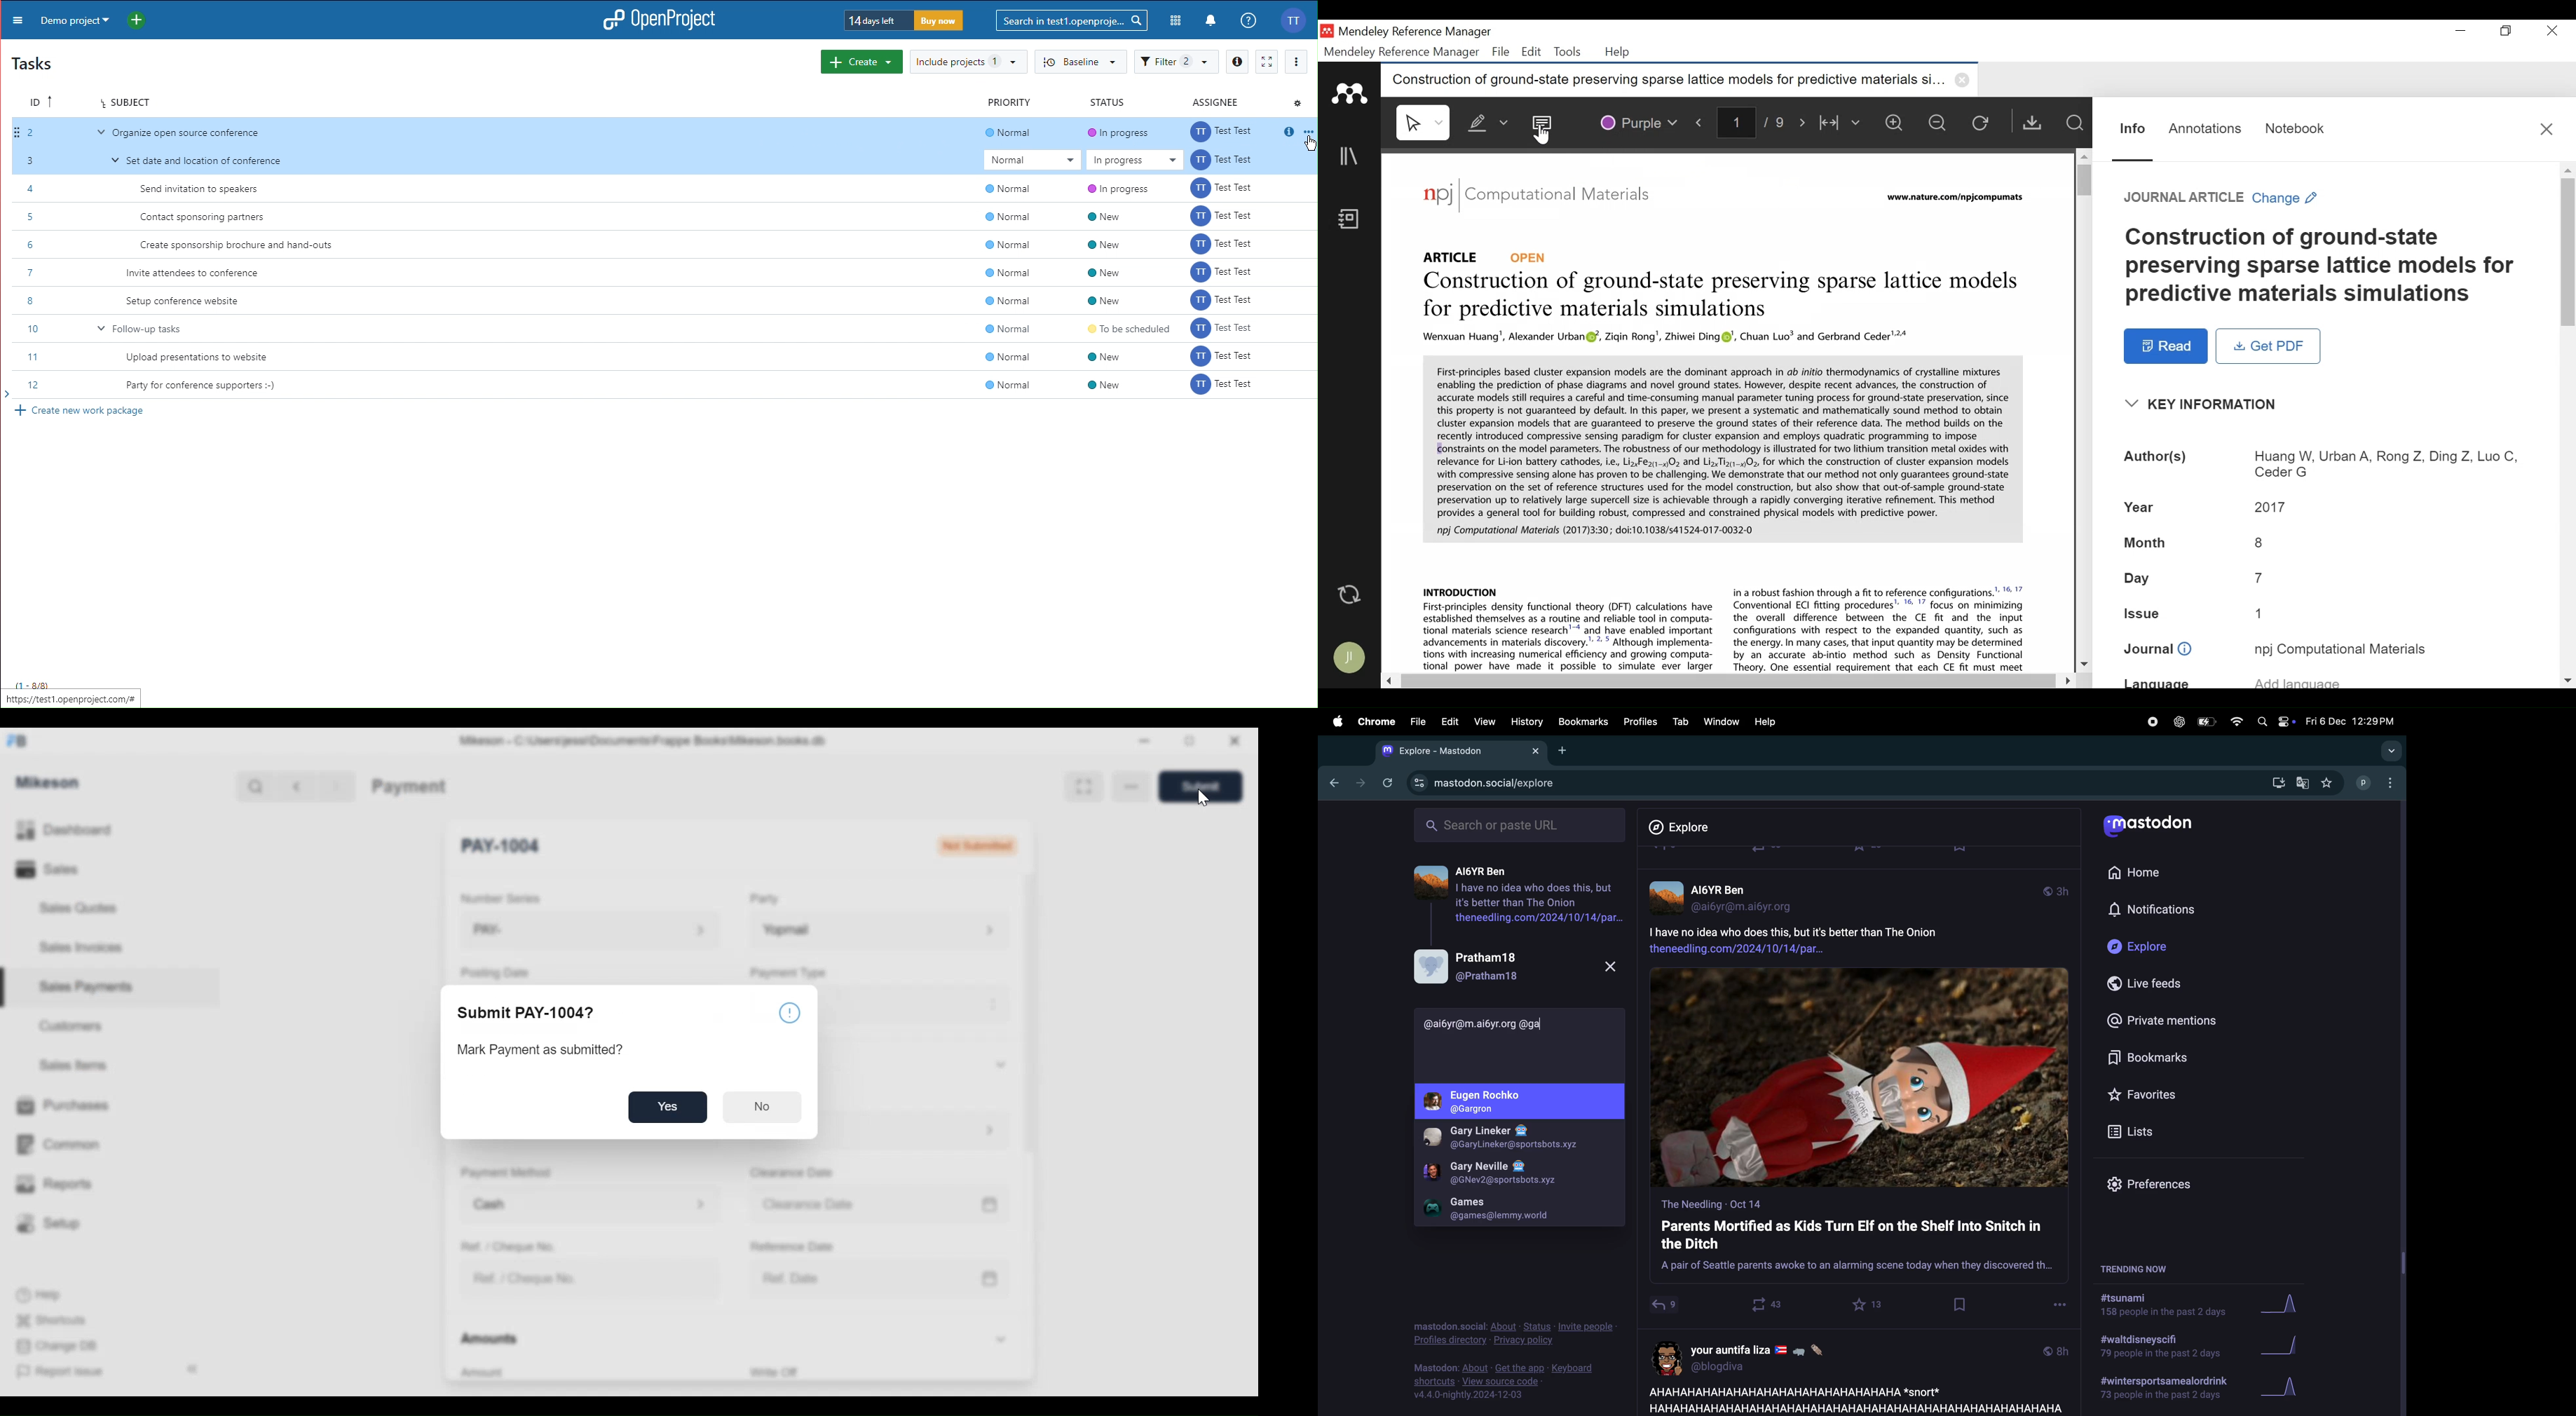 The width and height of the screenshot is (2576, 1428). Describe the element at coordinates (1176, 21) in the screenshot. I see `Modules` at that location.